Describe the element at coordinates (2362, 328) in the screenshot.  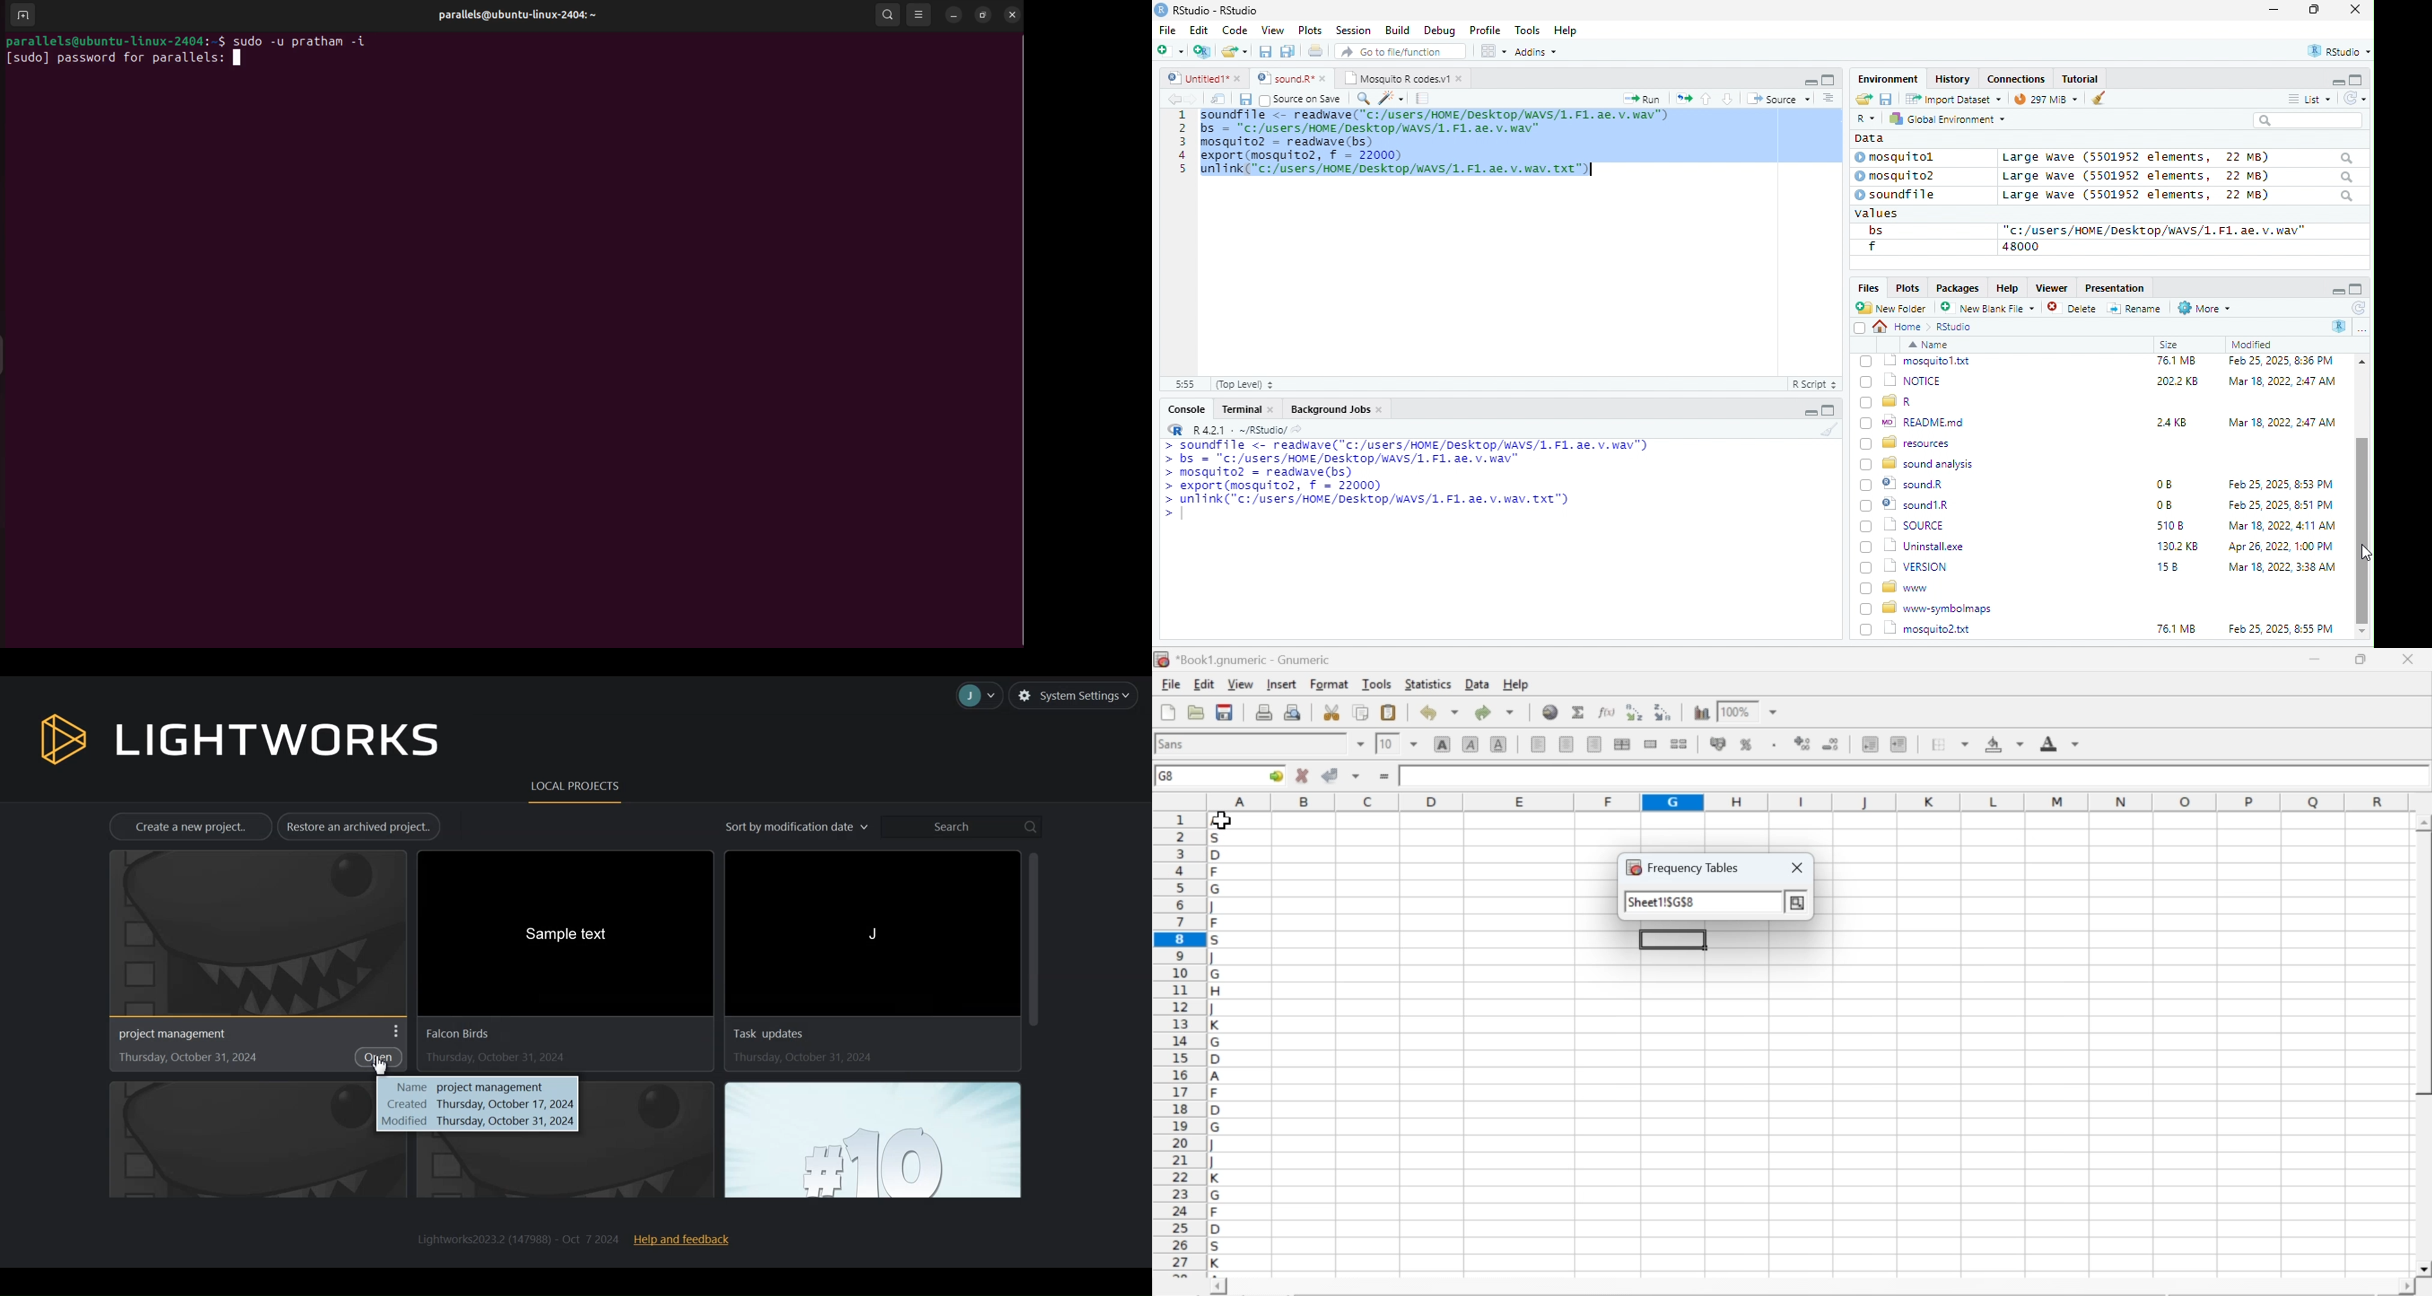
I see `more` at that location.